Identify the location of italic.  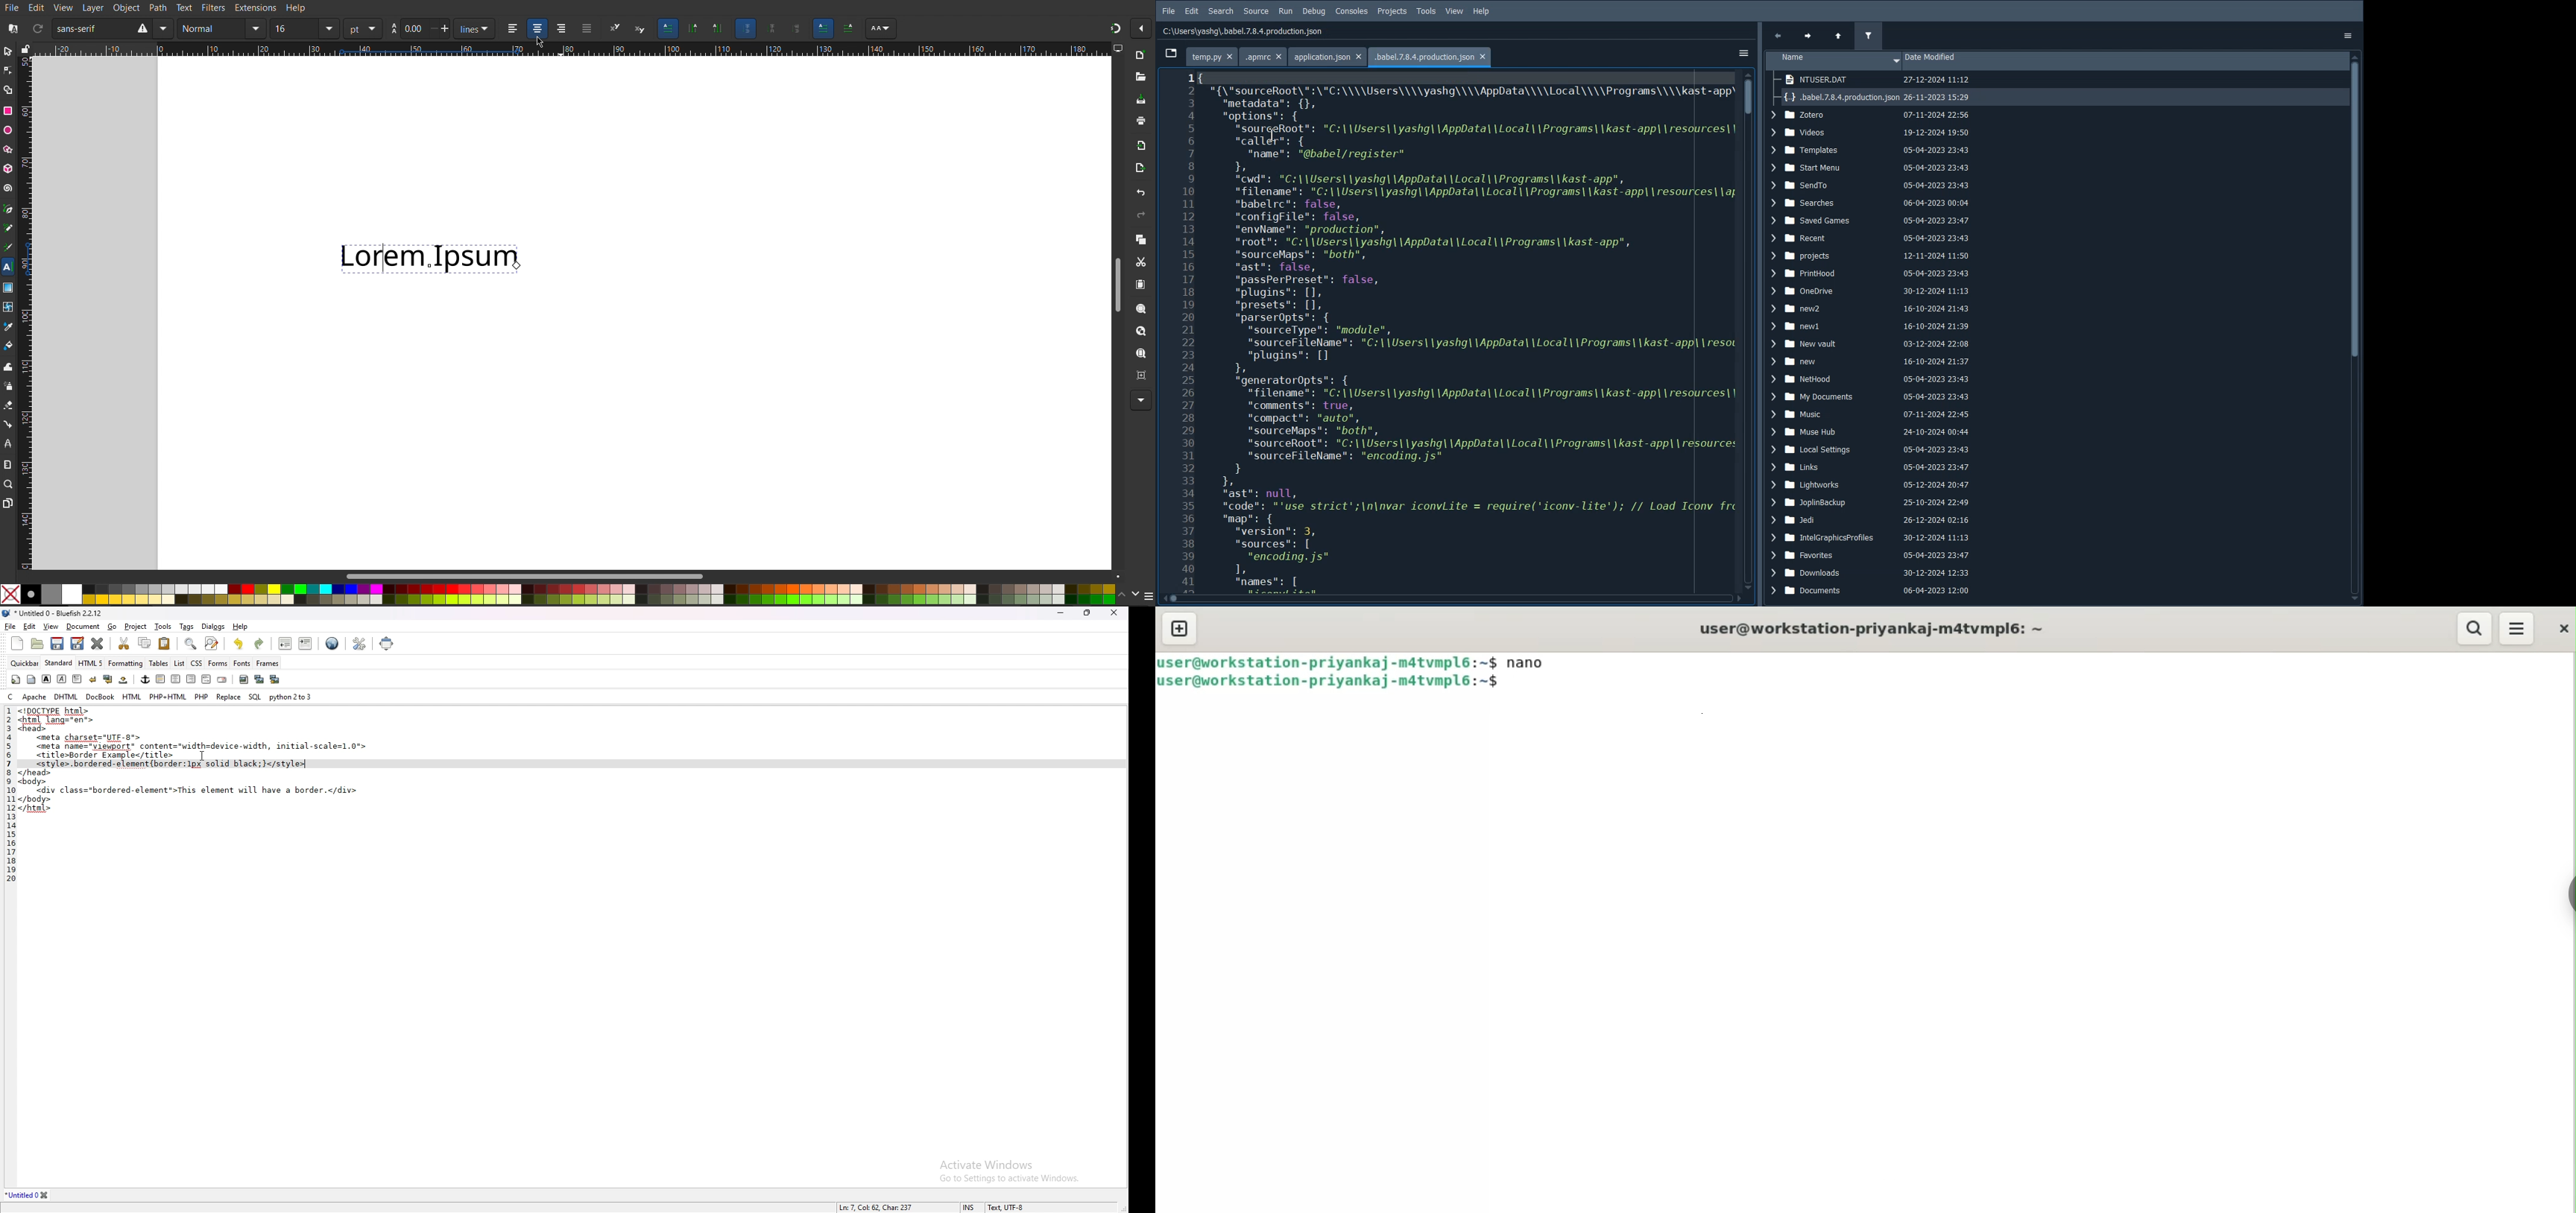
(61, 679).